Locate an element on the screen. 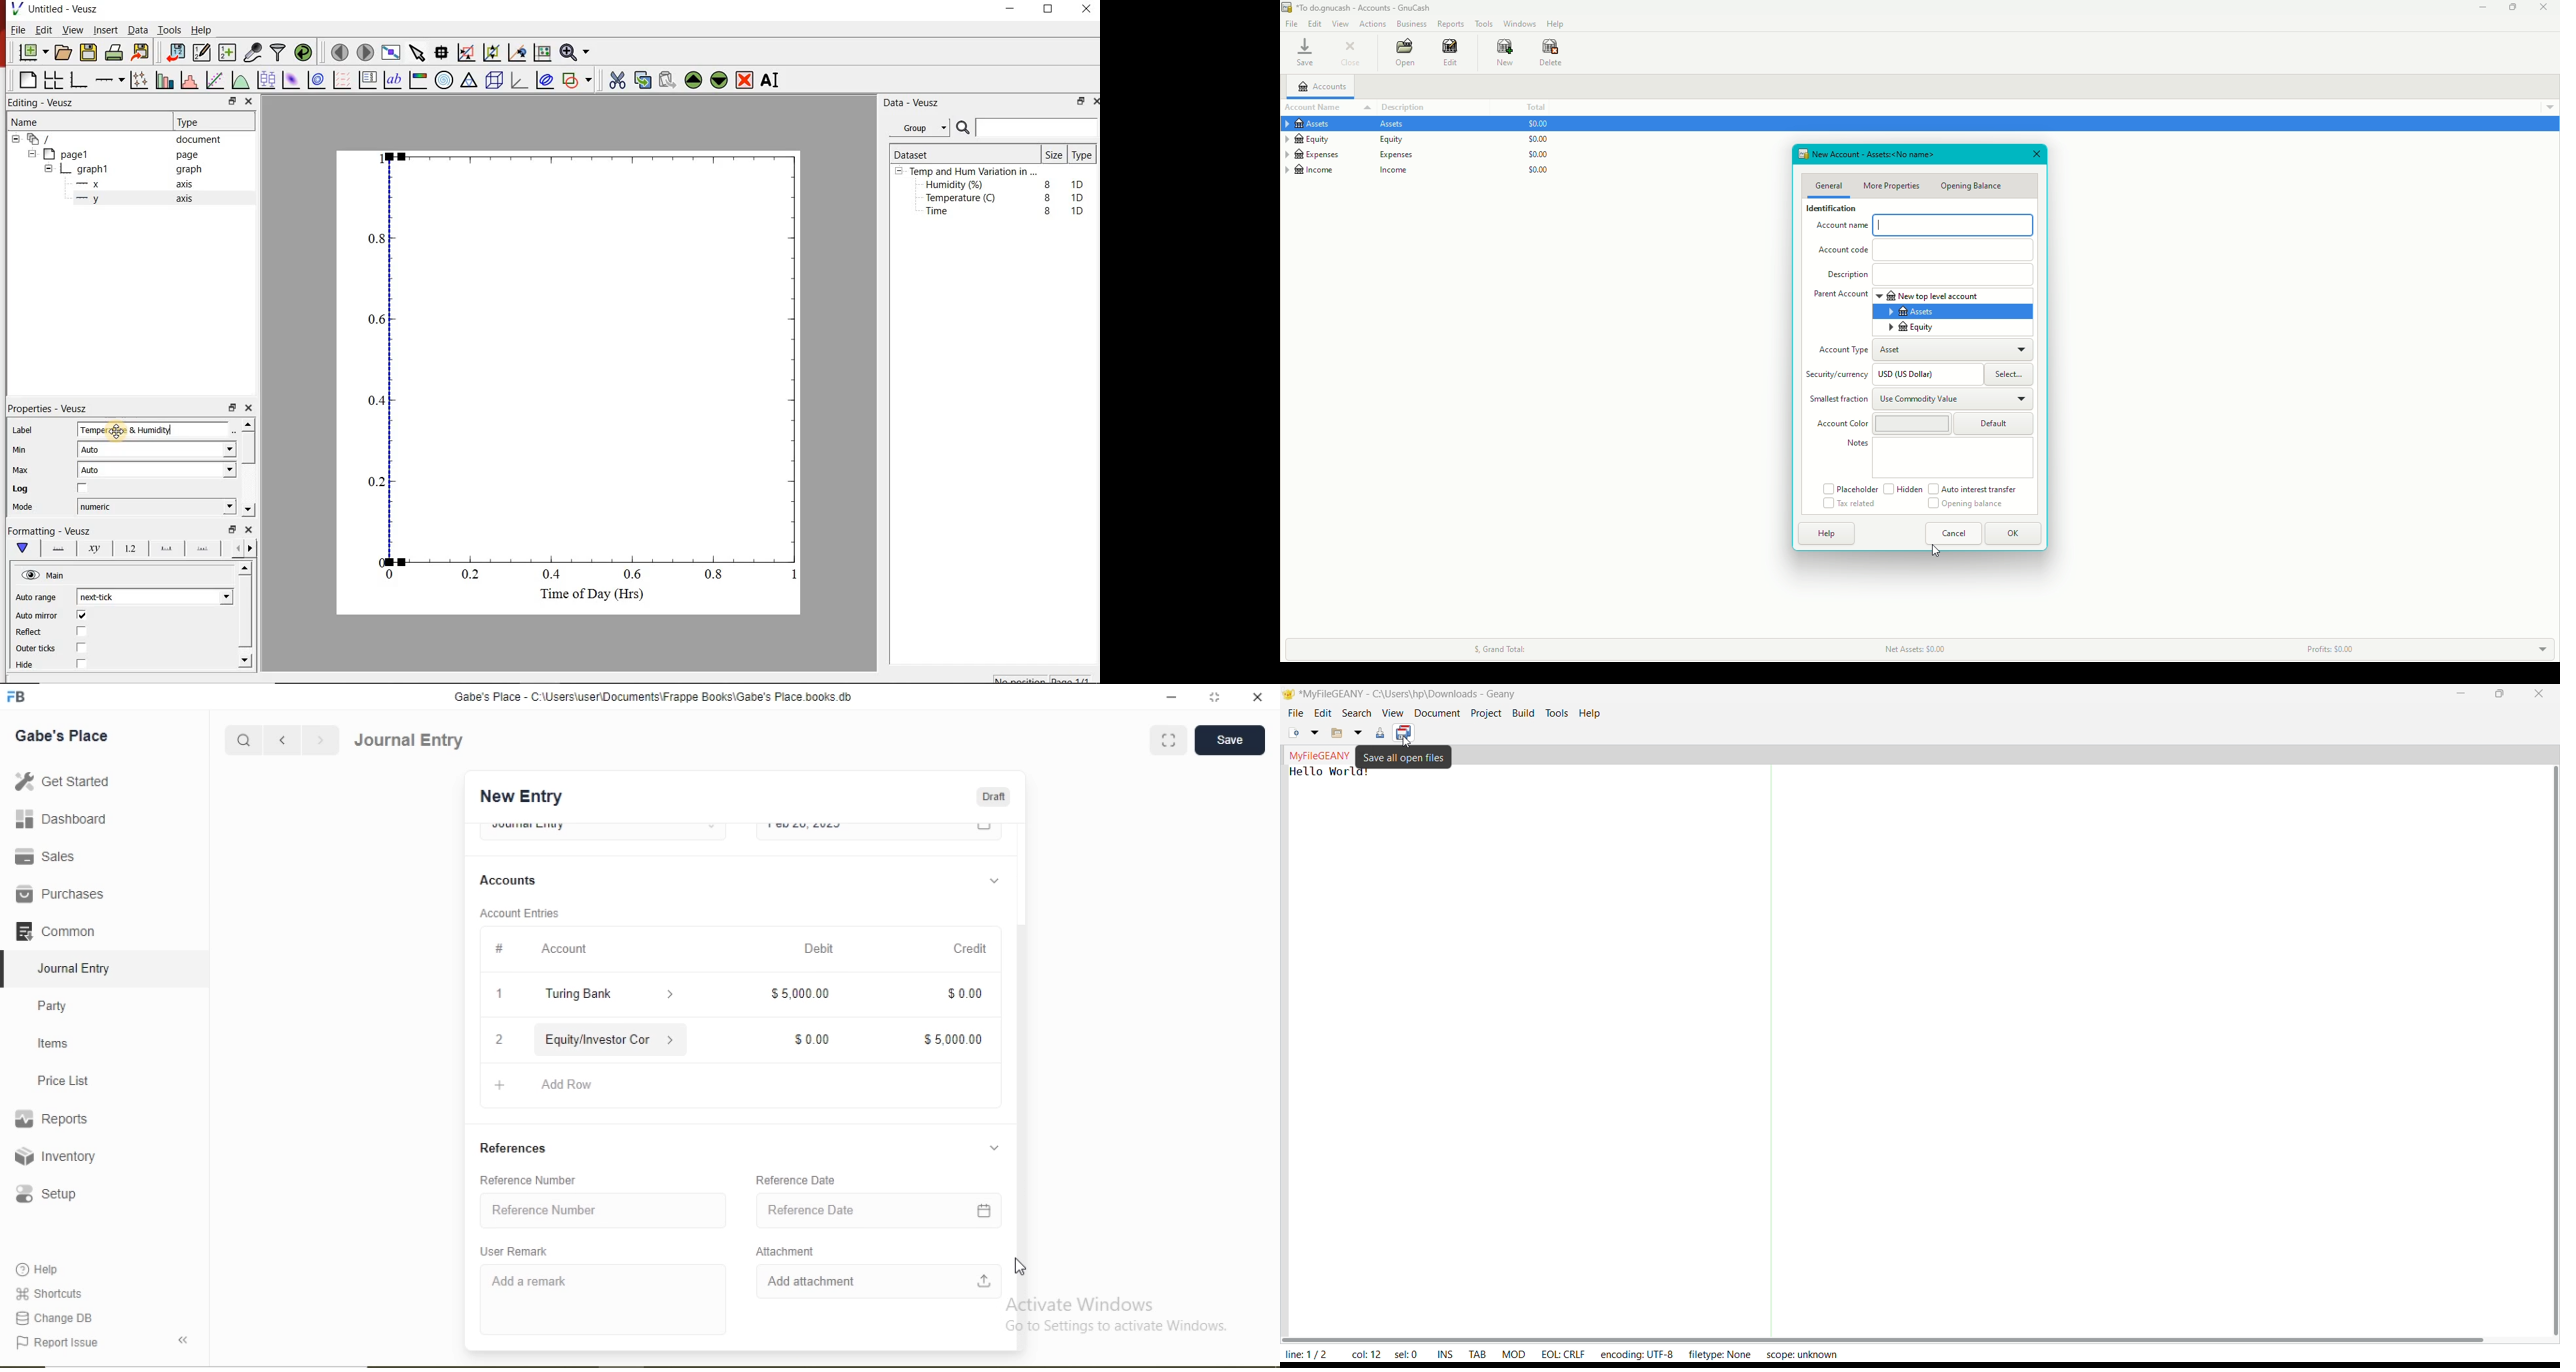  reload linked datasets is located at coordinates (303, 53).